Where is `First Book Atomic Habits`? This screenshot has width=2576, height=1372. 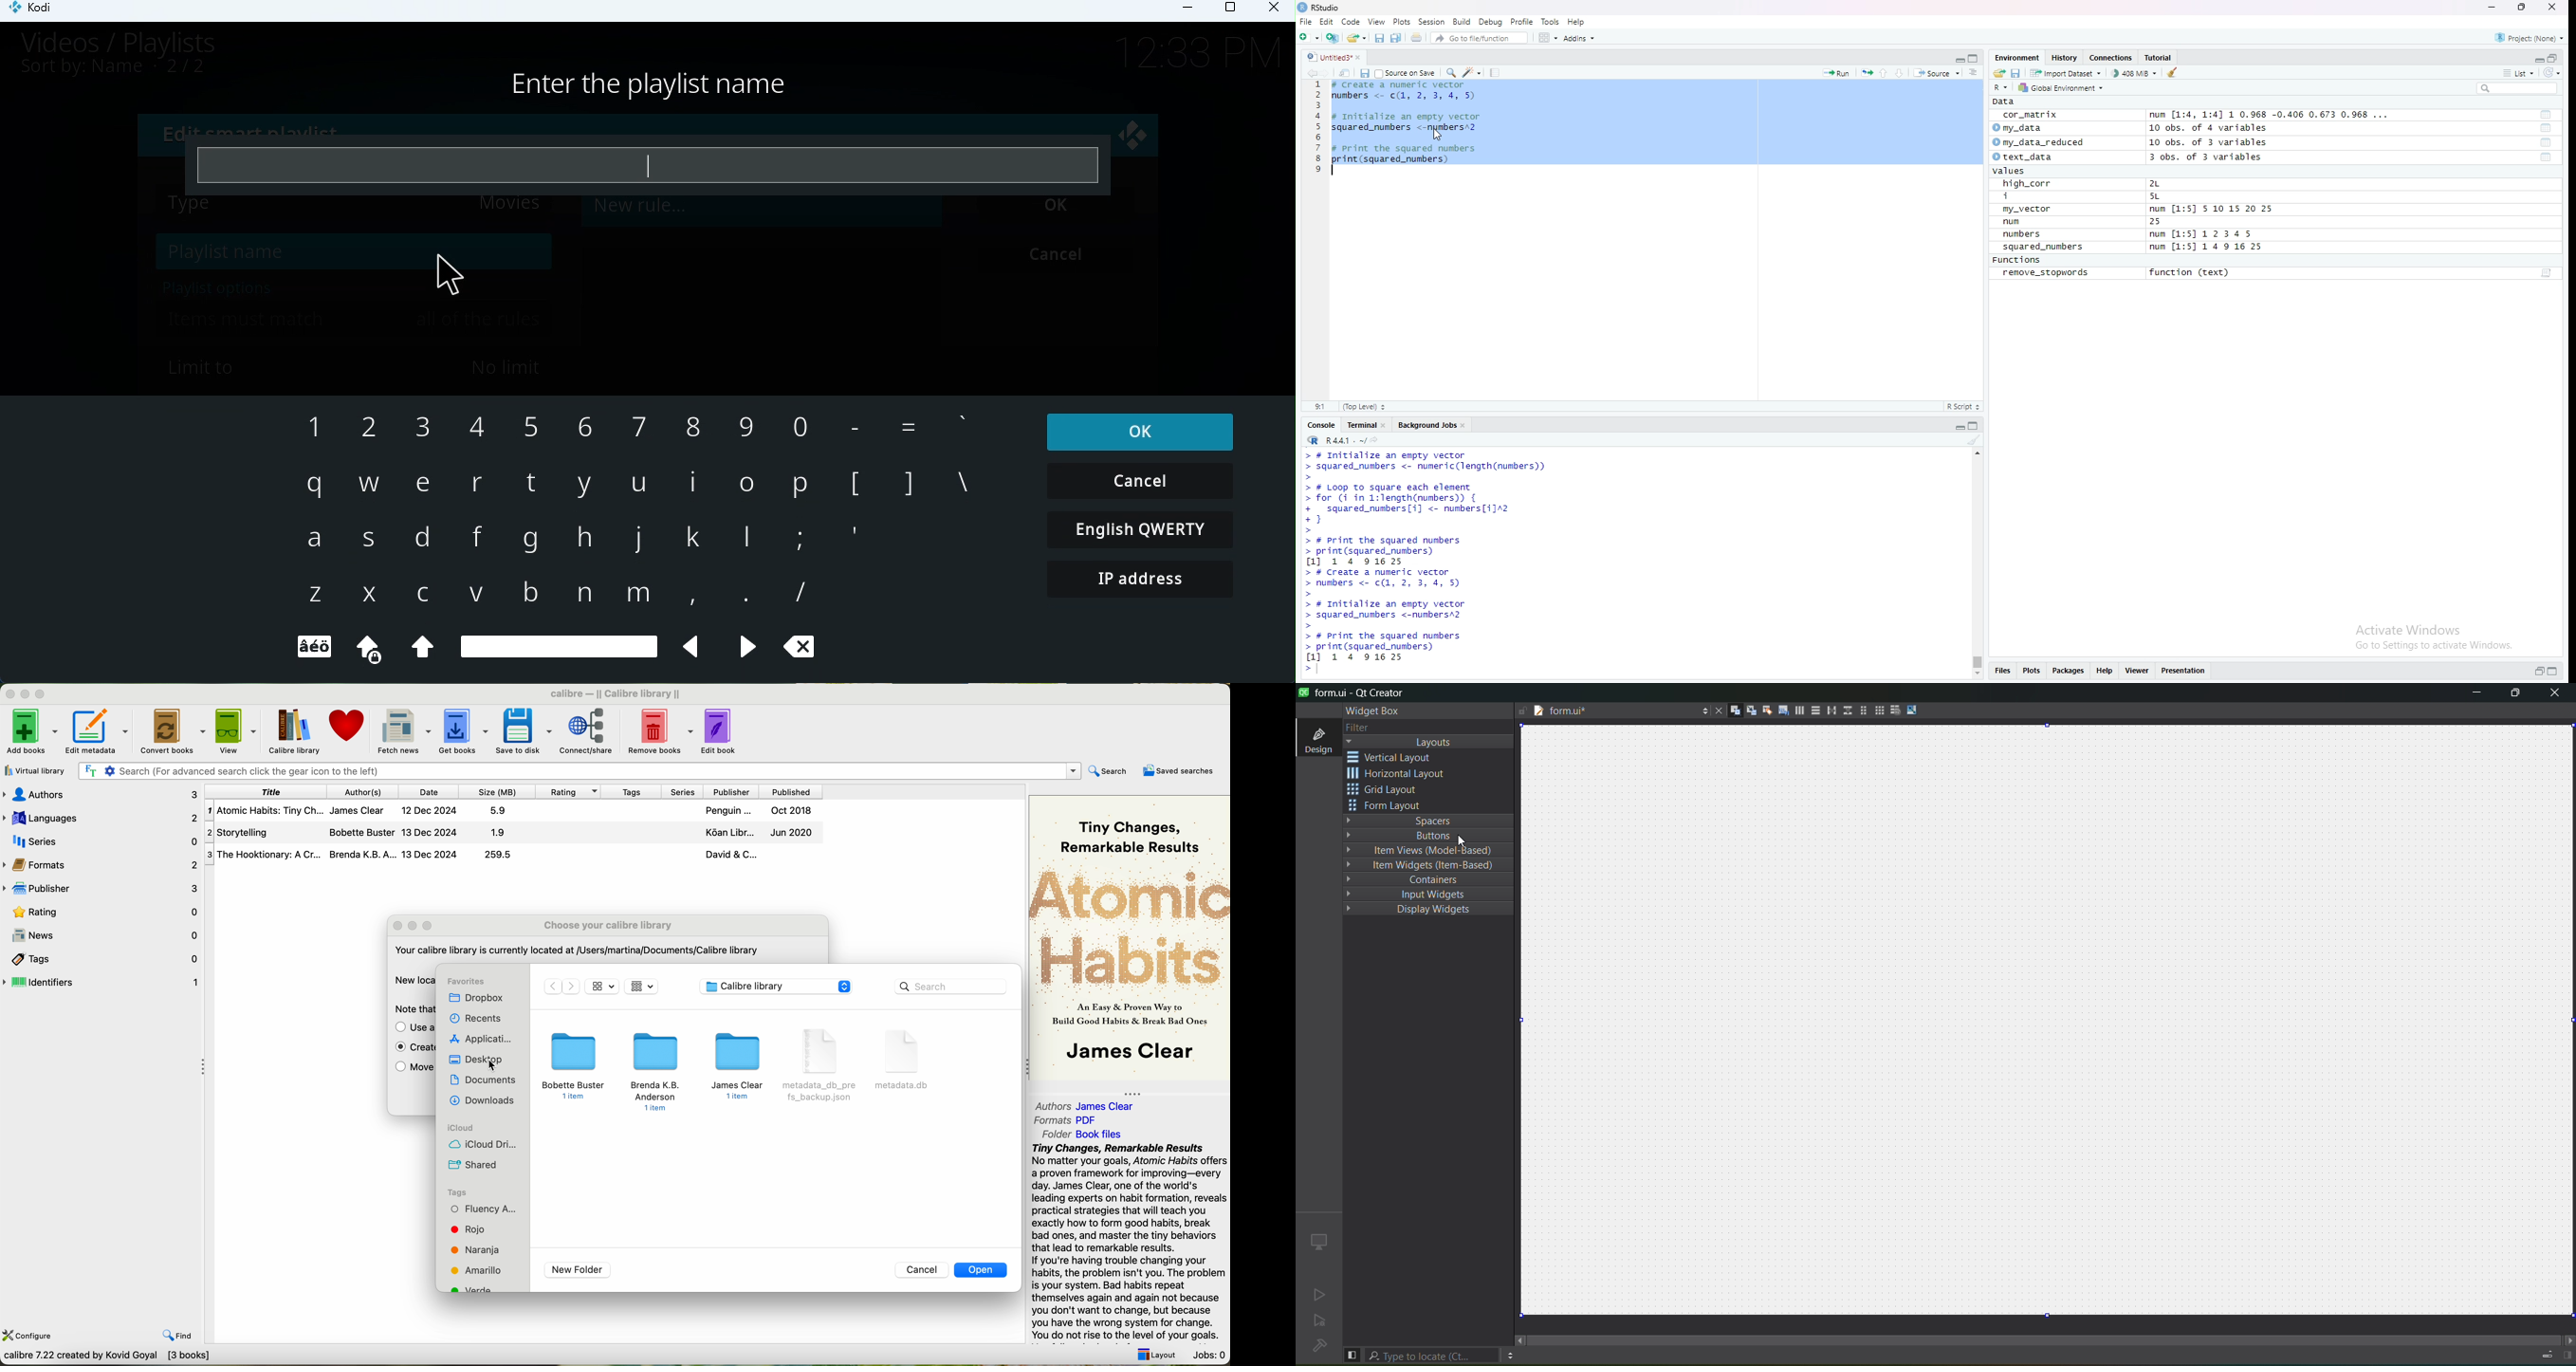
First Book Atomic Habits is located at coordinates (517, 812).